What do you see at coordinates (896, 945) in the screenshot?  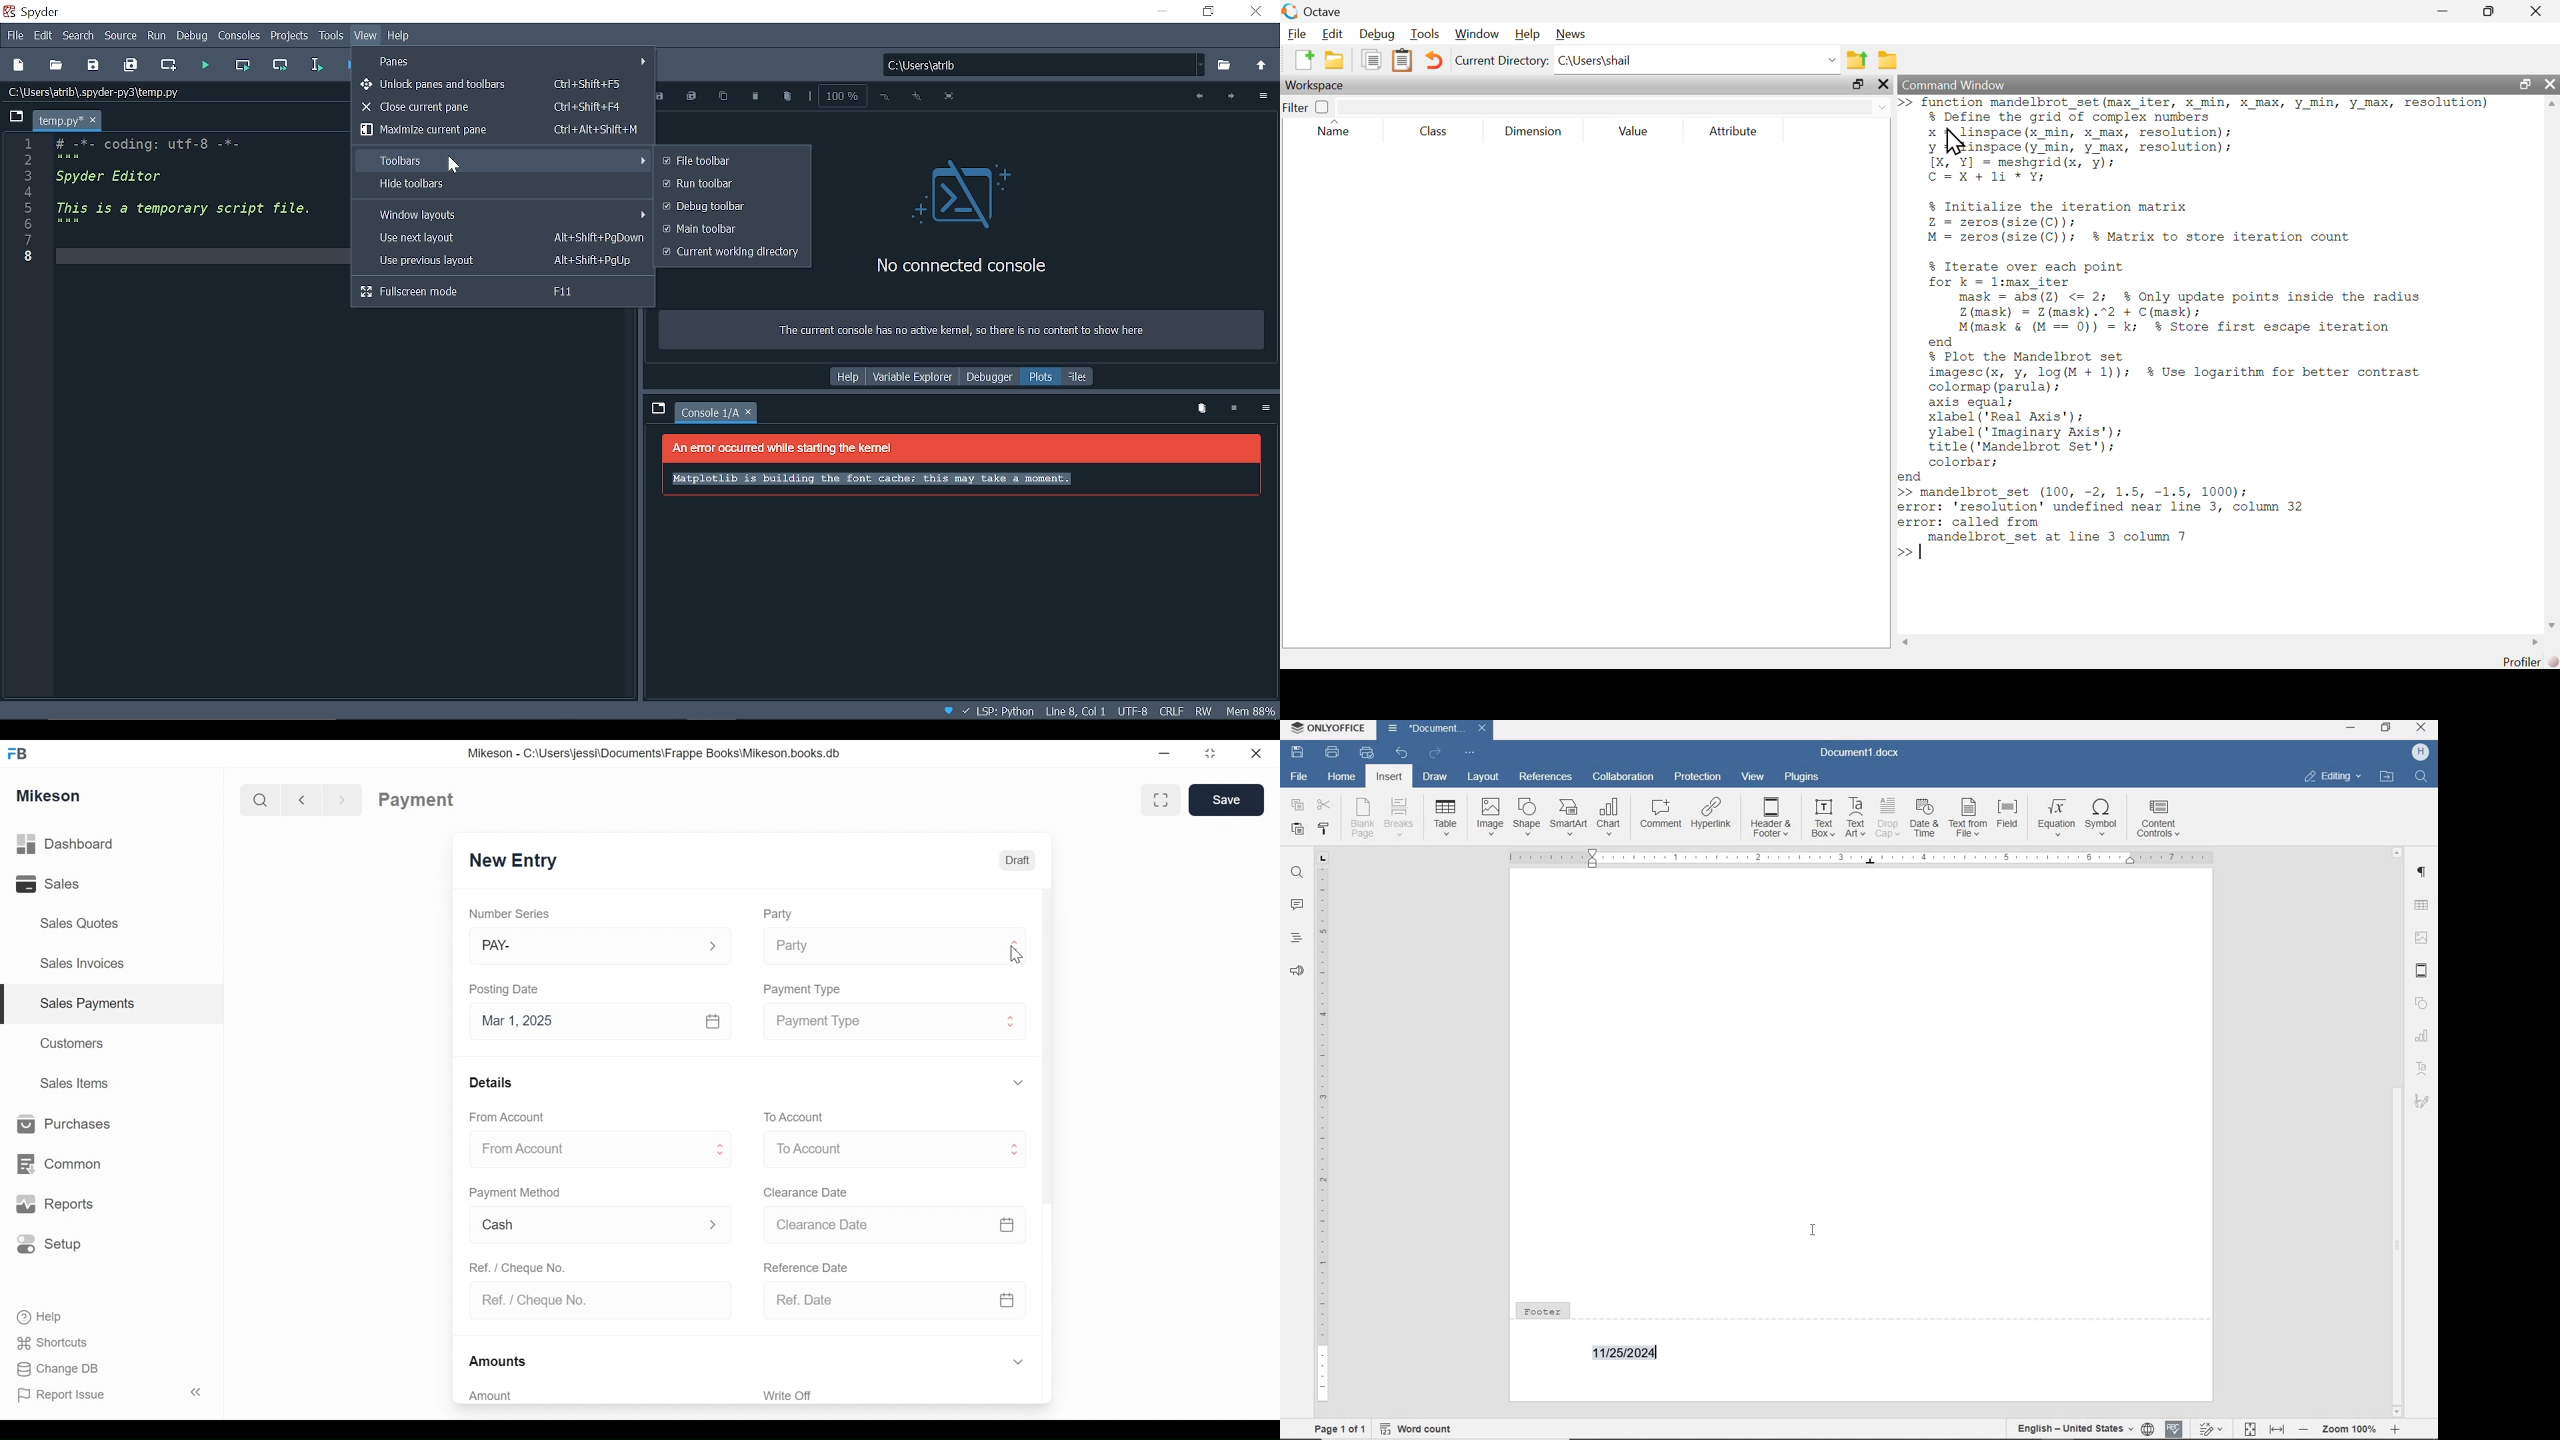 I see `Party` at bounding box center [896, 945].